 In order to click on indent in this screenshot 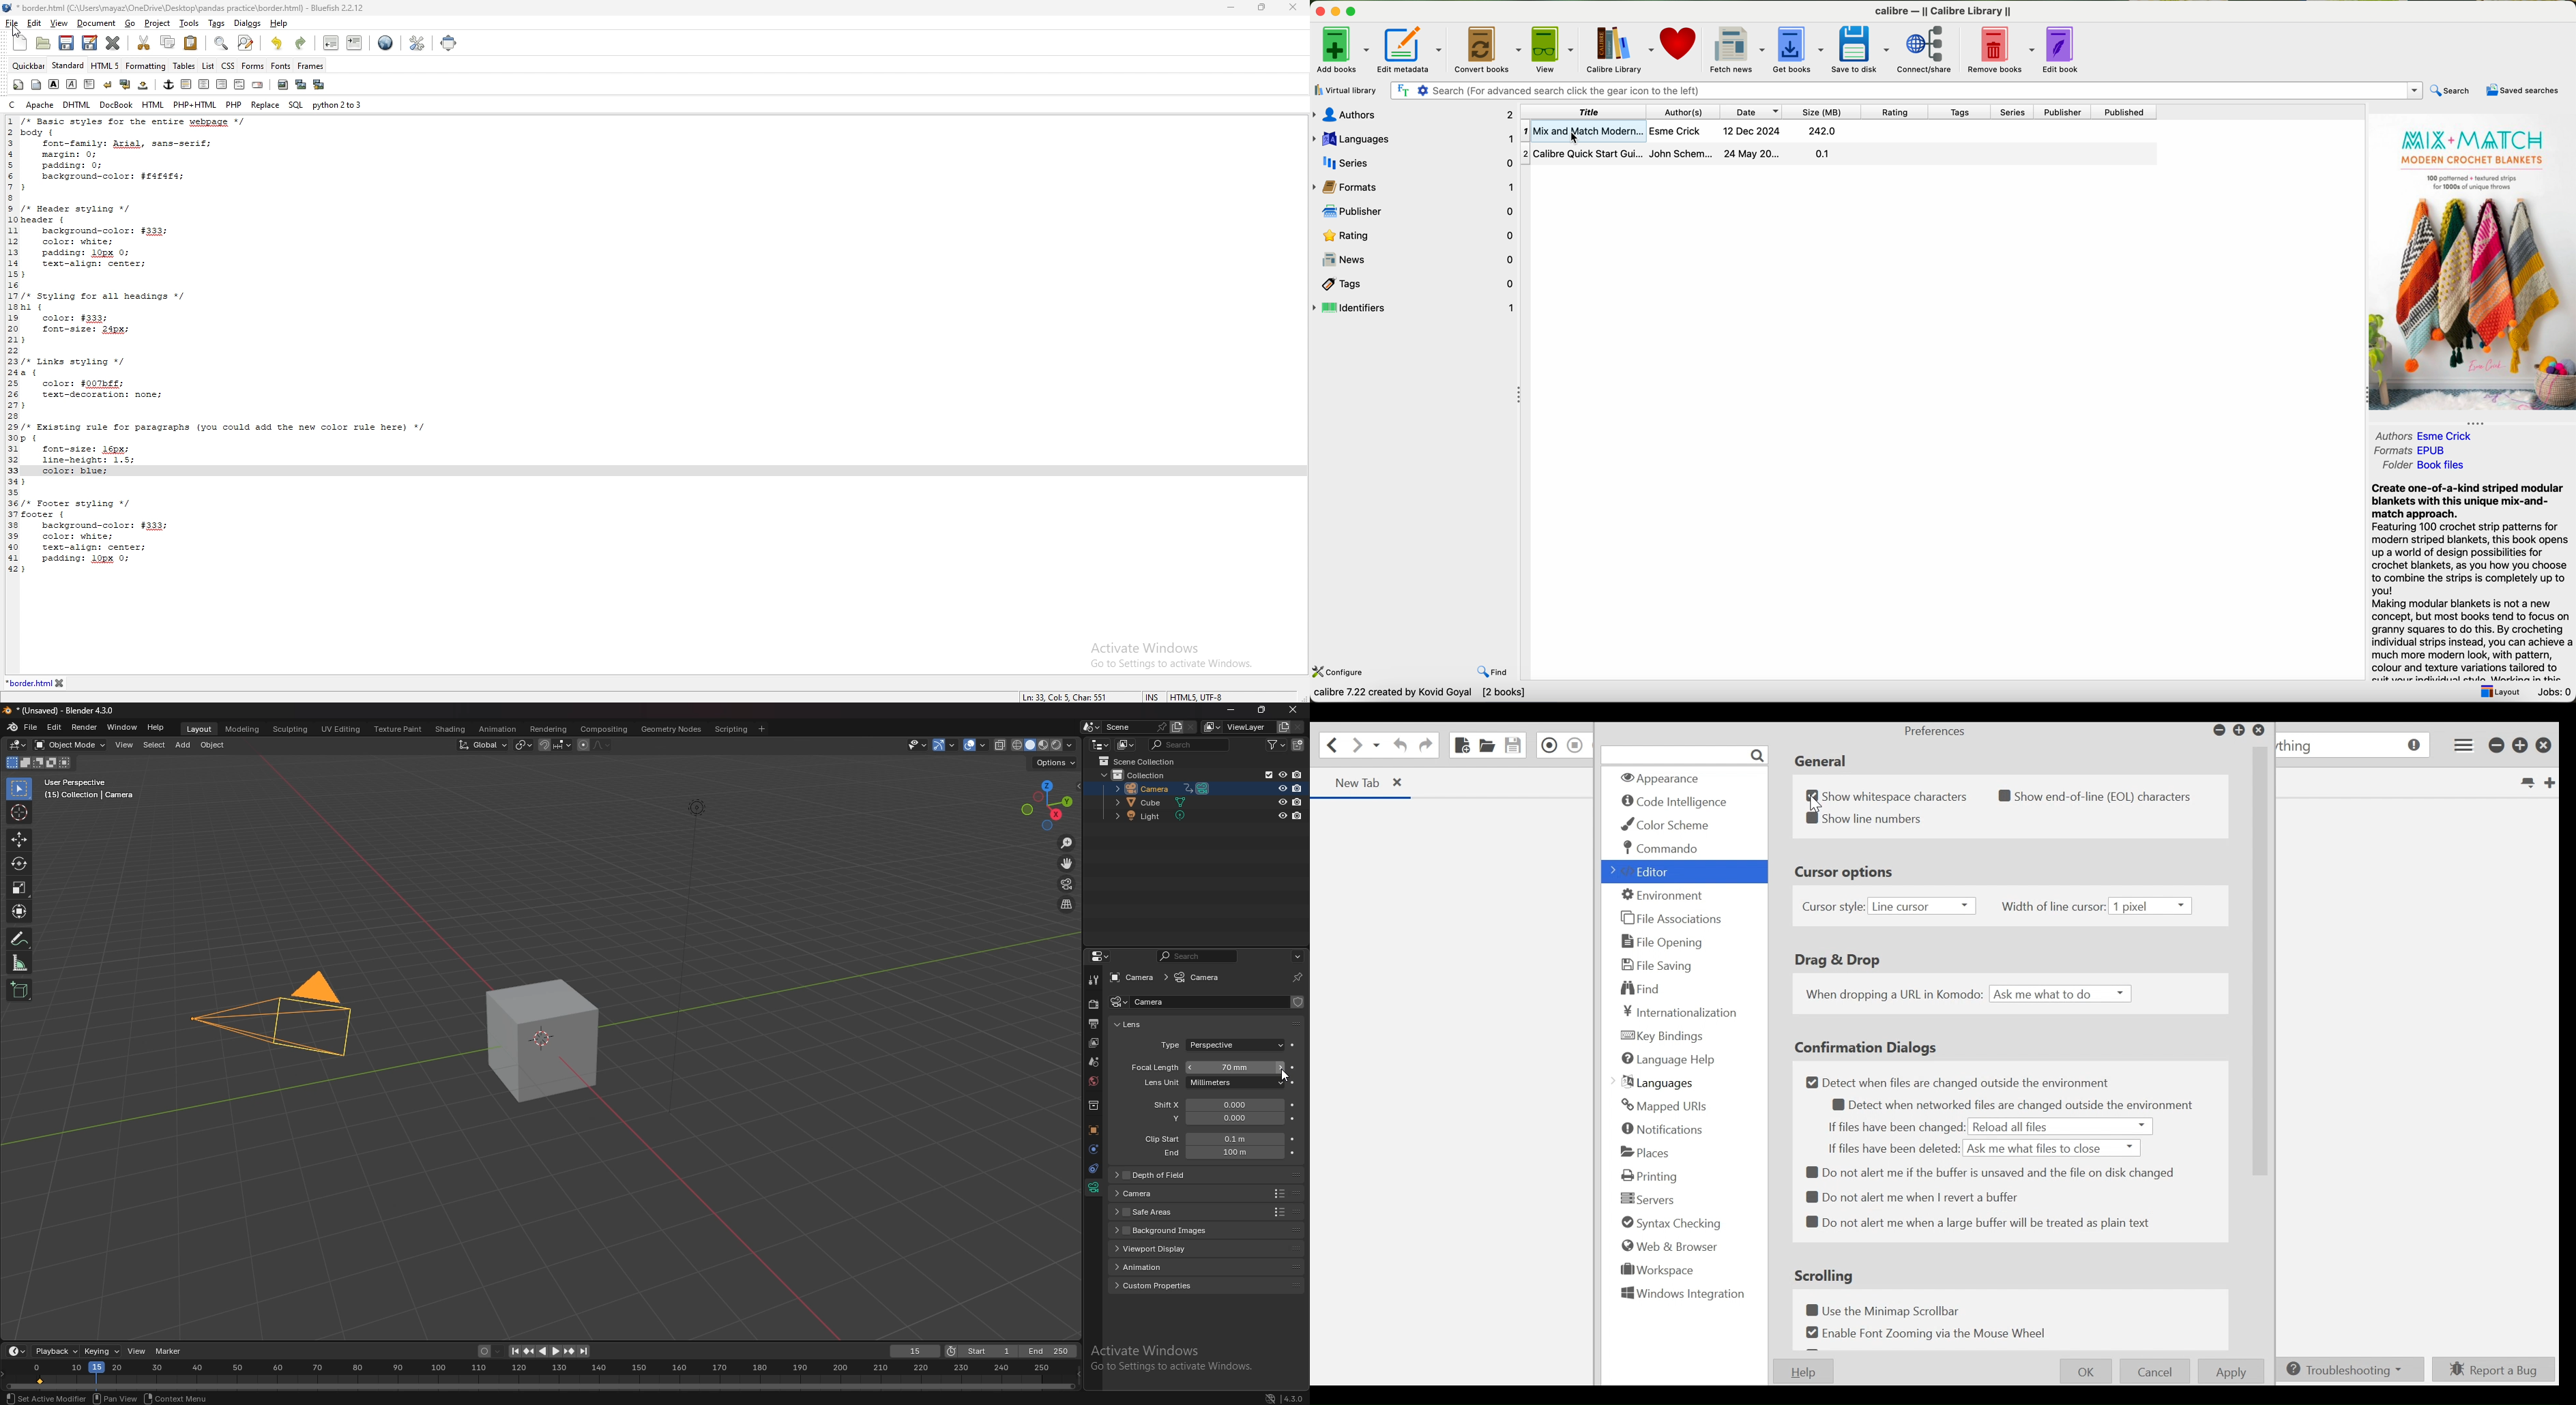, I will do `click(355, 42)`.